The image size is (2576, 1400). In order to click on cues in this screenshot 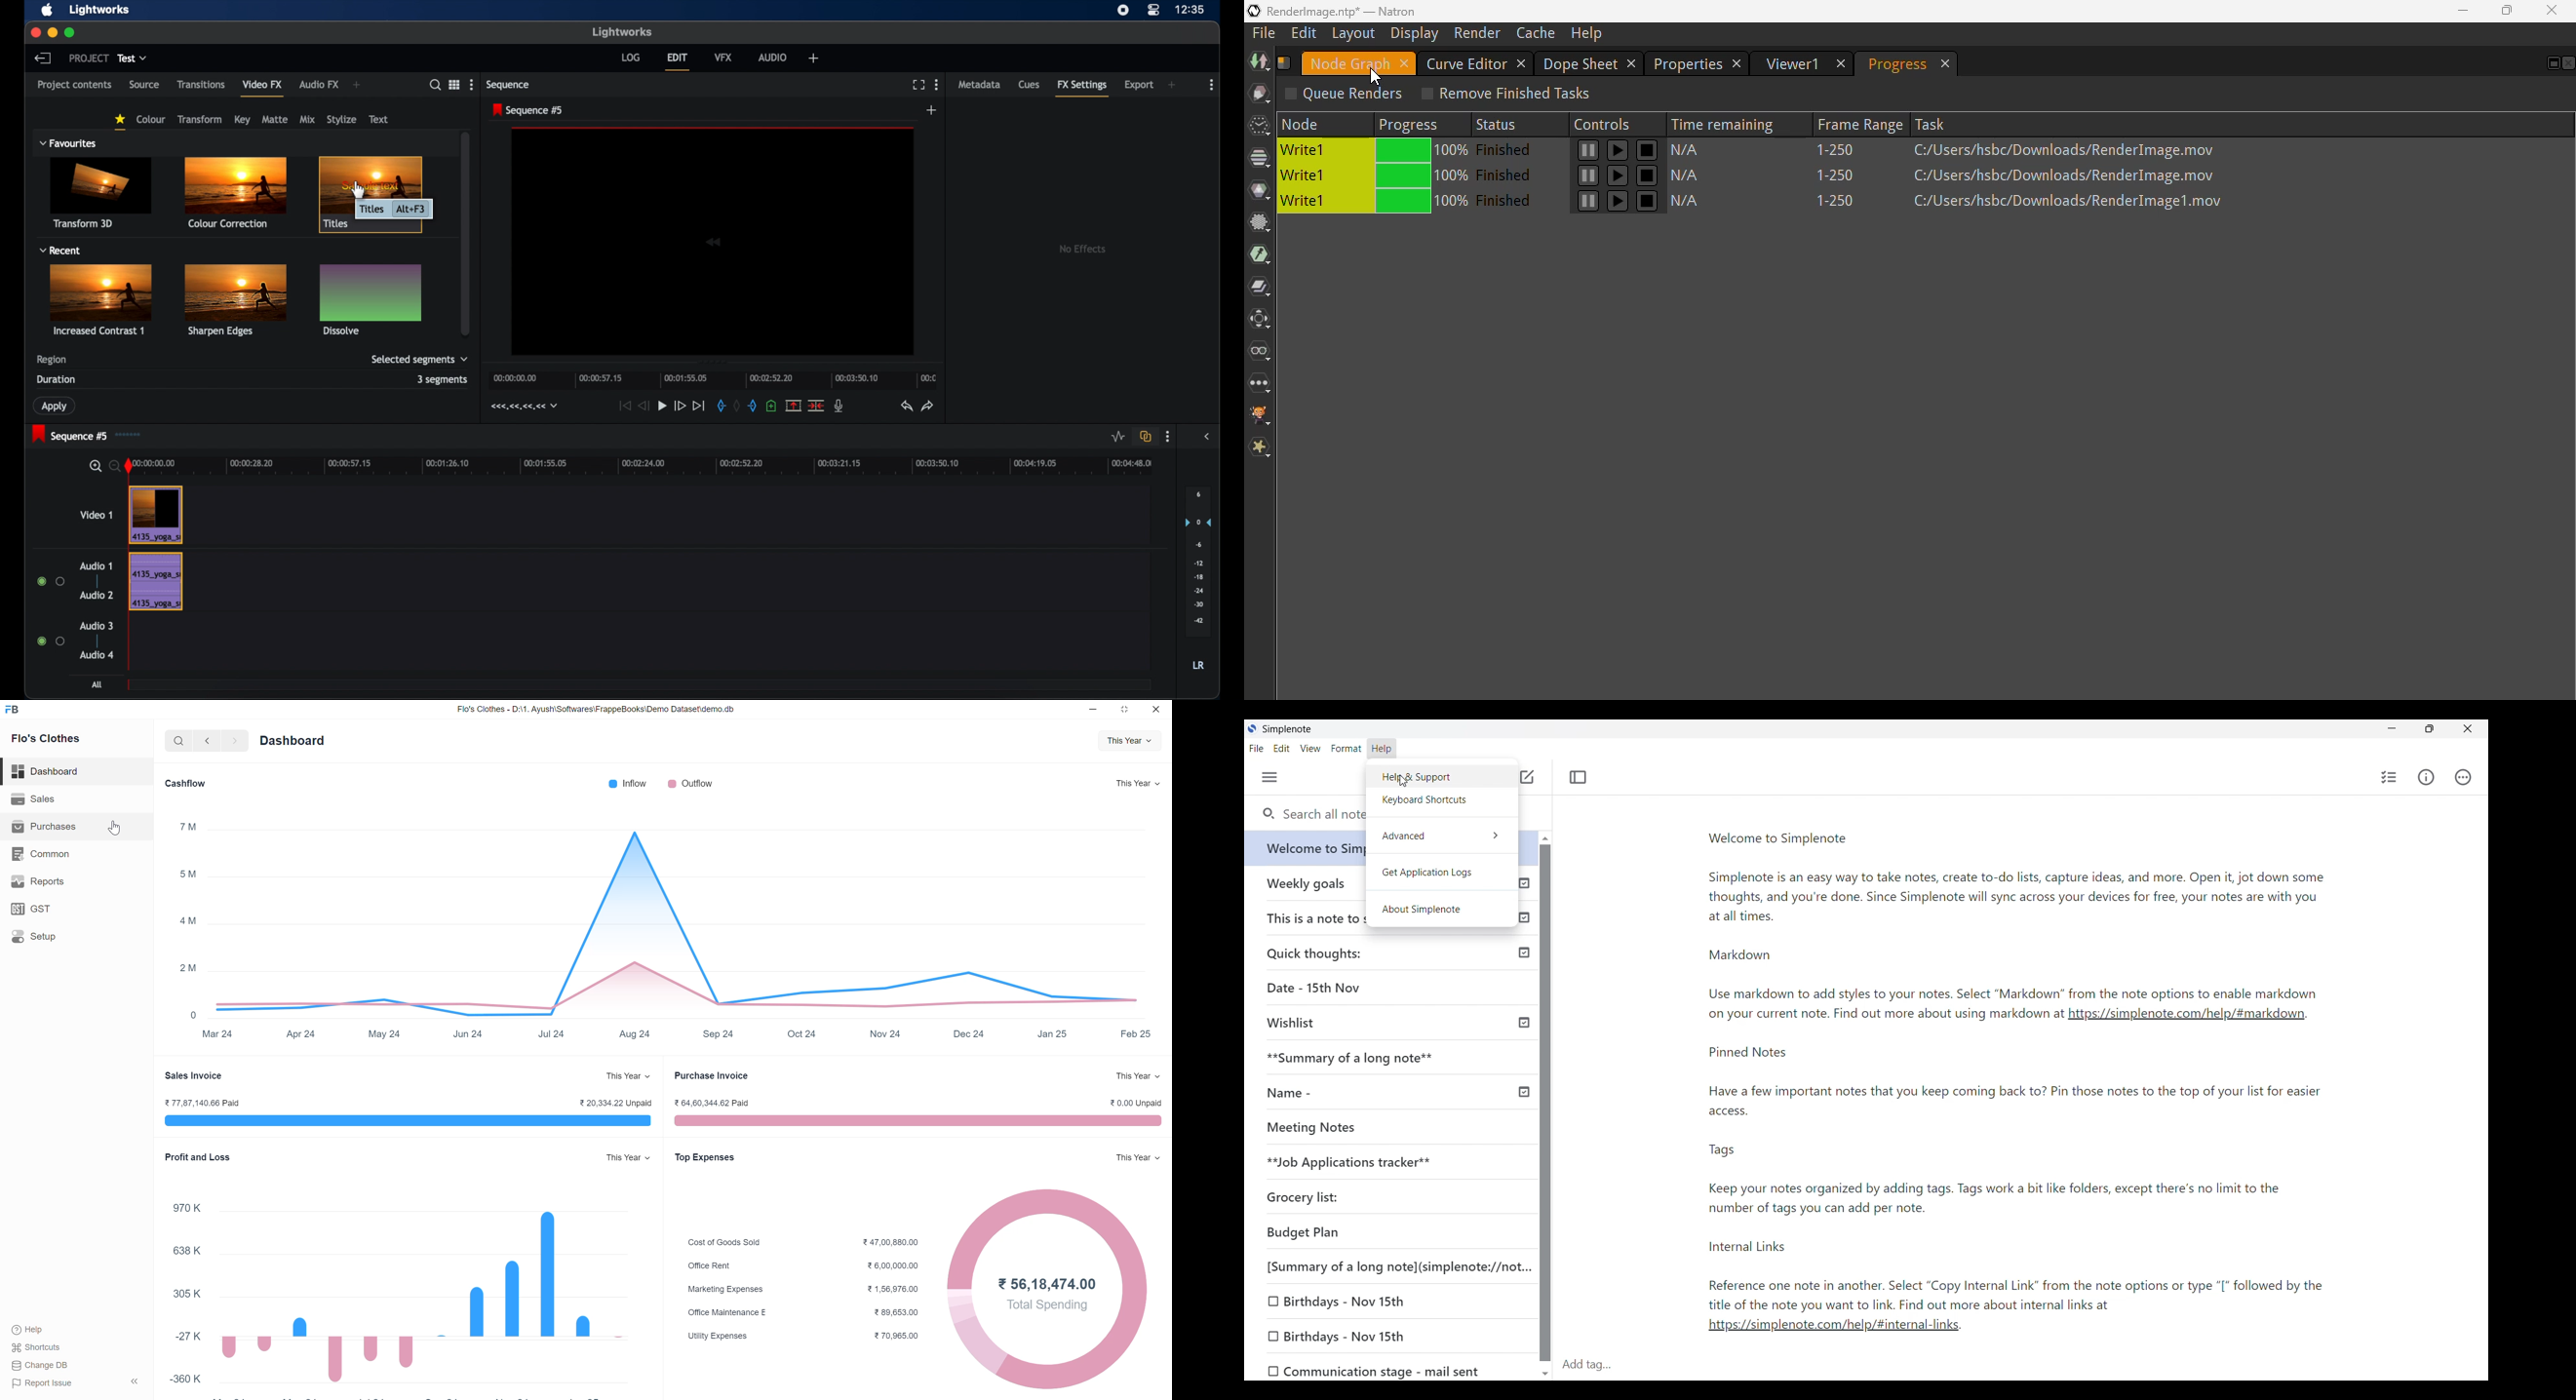, I will do `click(1030, 85)`.